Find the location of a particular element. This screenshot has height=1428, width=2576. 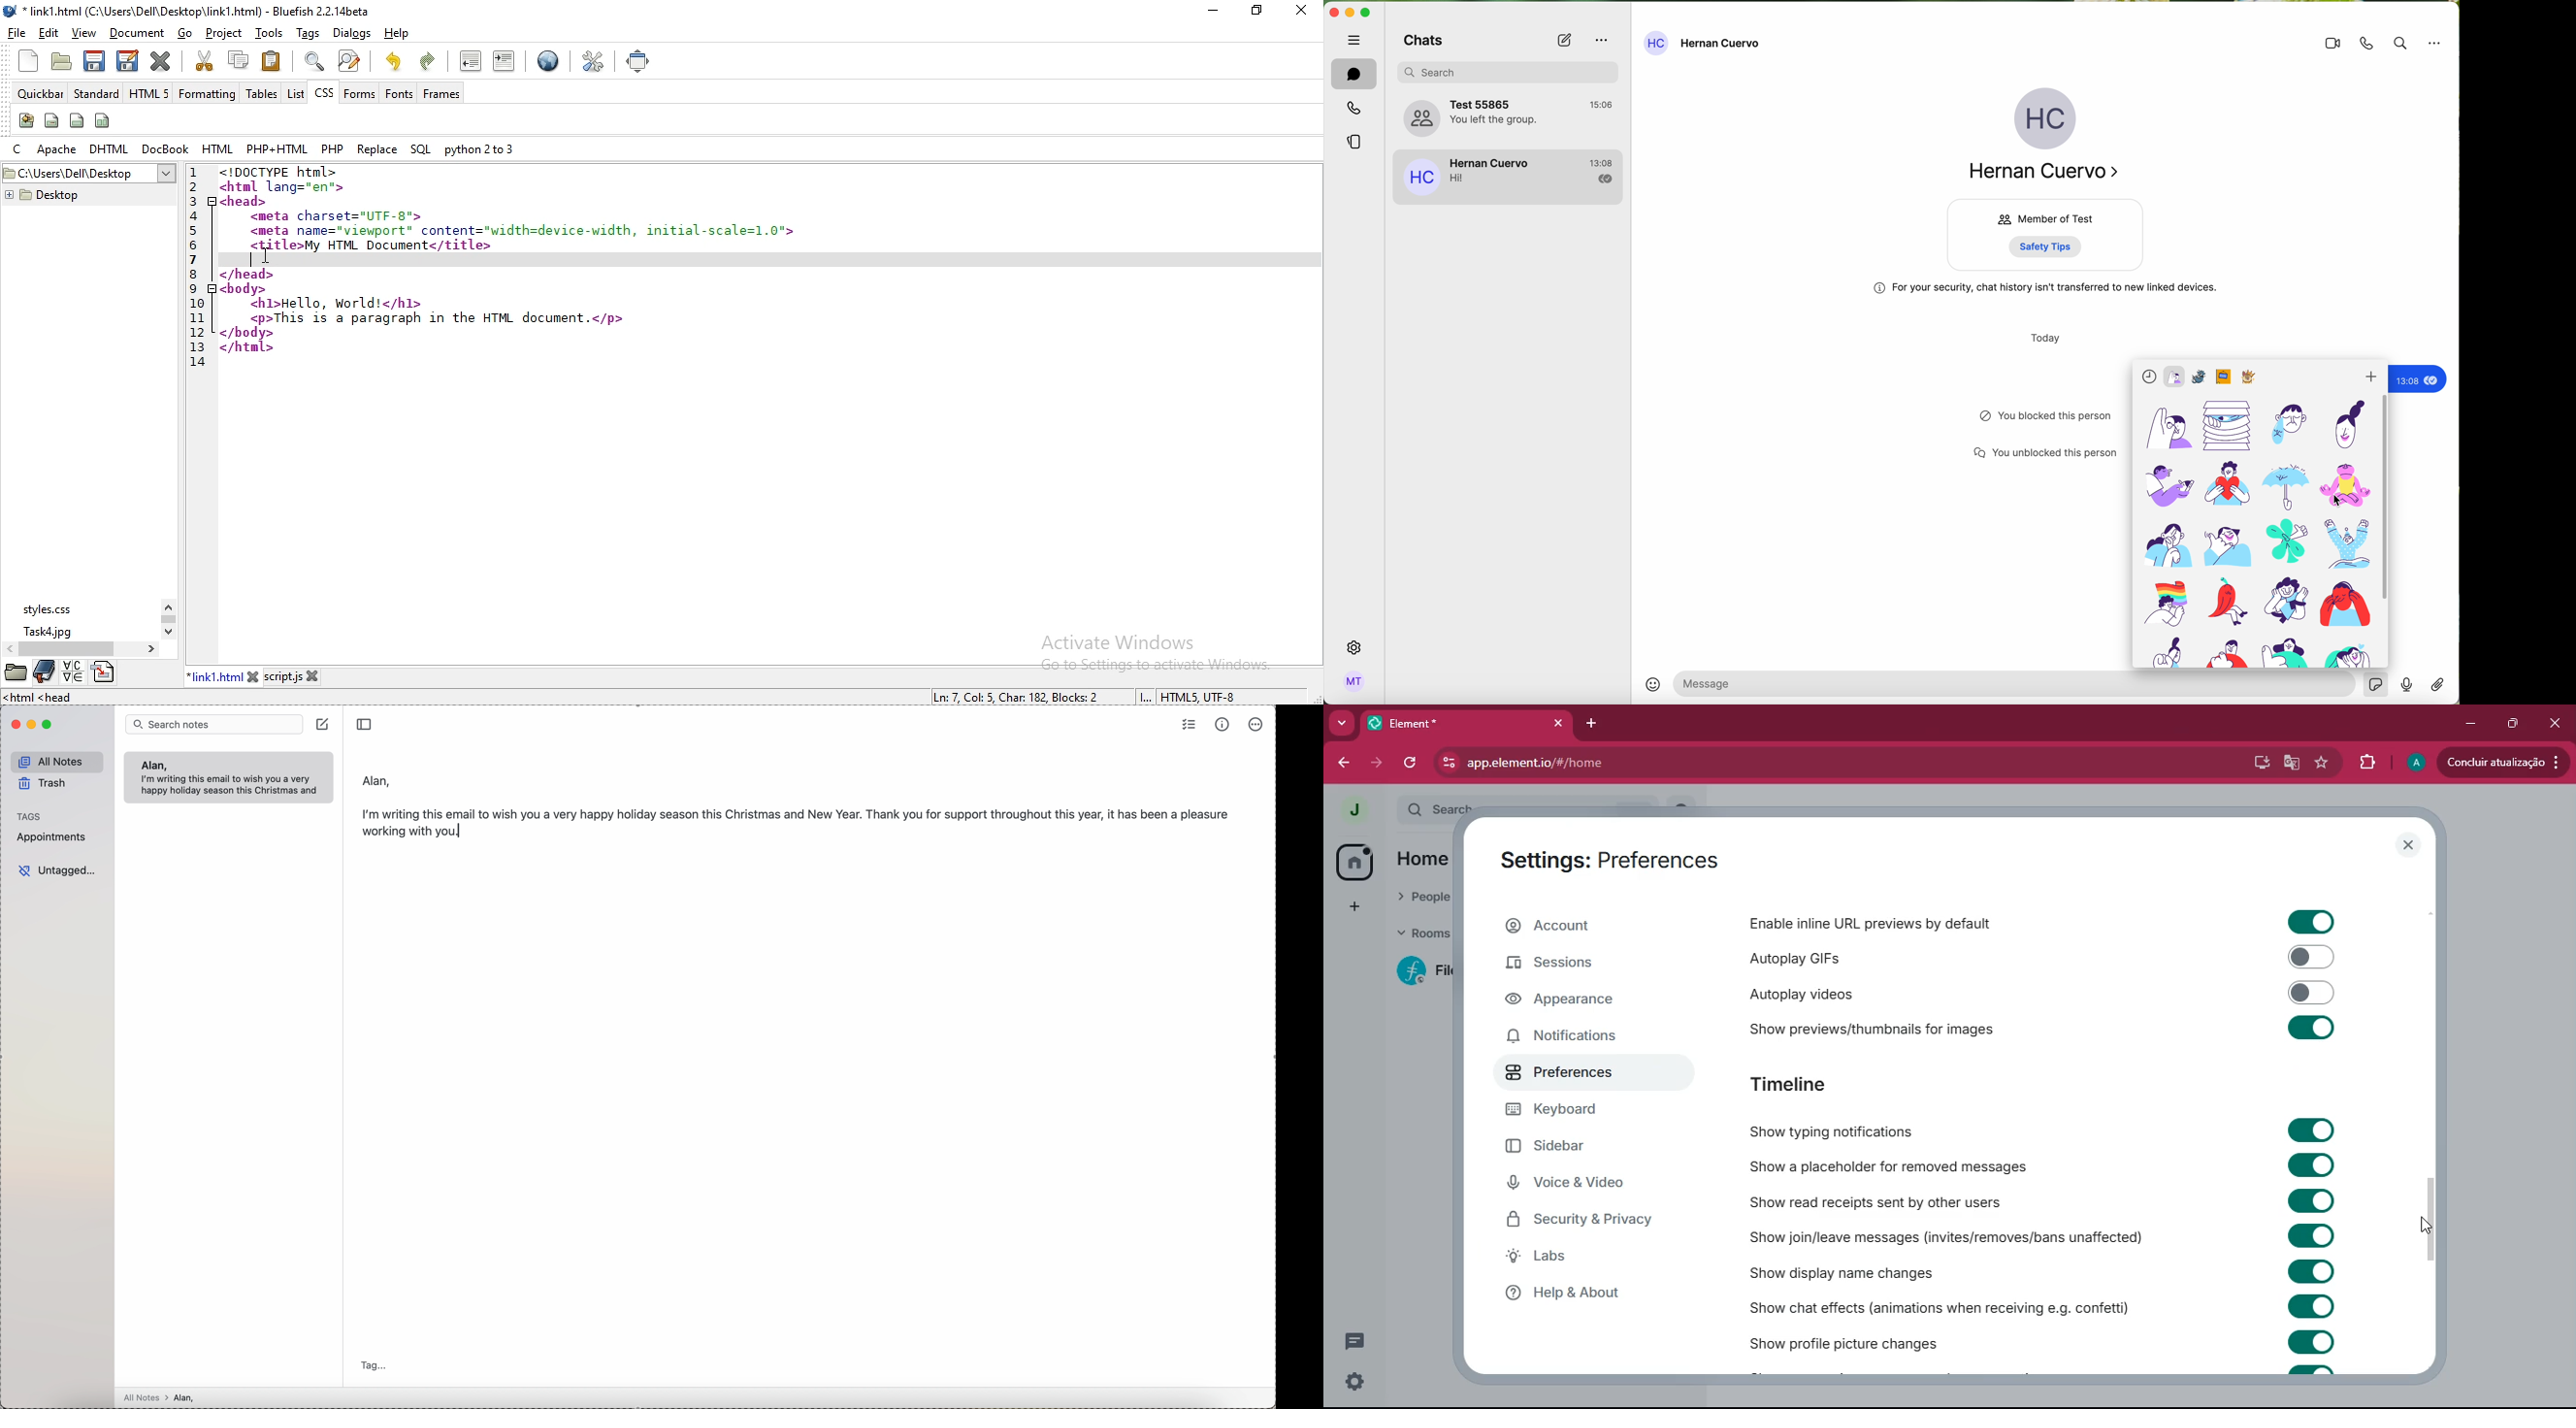

all notes > Alan, is located at coordinates (162, 1398).